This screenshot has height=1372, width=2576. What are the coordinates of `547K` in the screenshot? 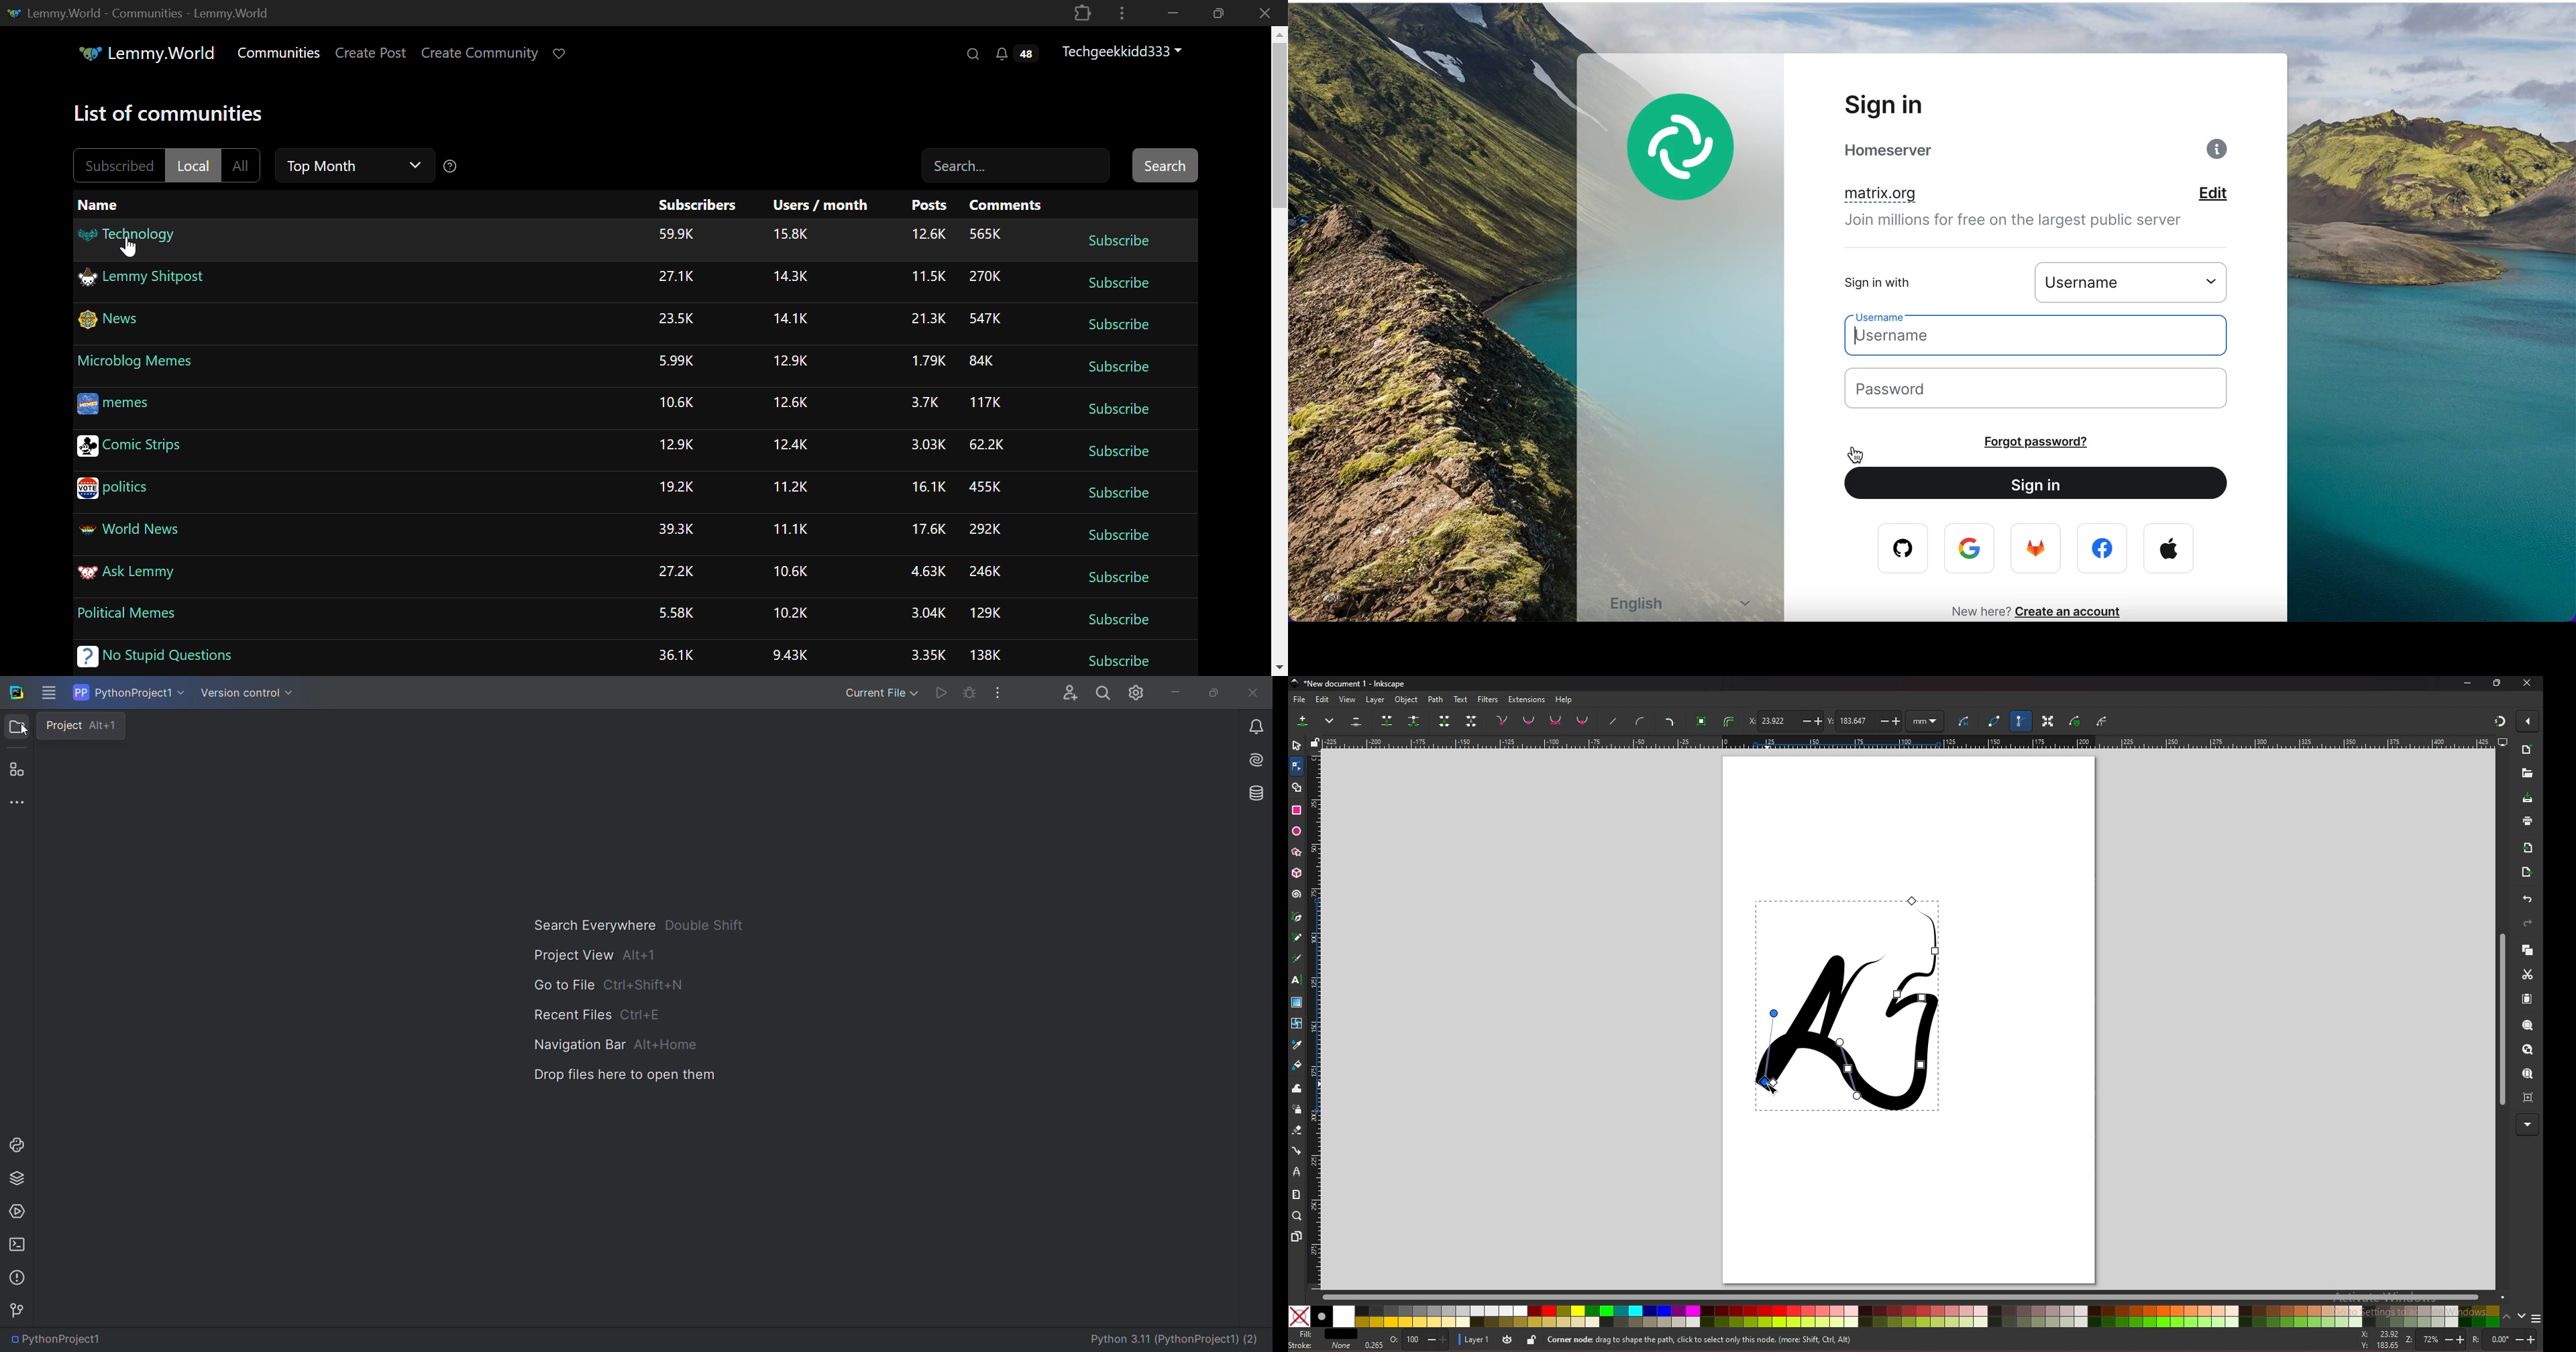 It's located at (985, 320).